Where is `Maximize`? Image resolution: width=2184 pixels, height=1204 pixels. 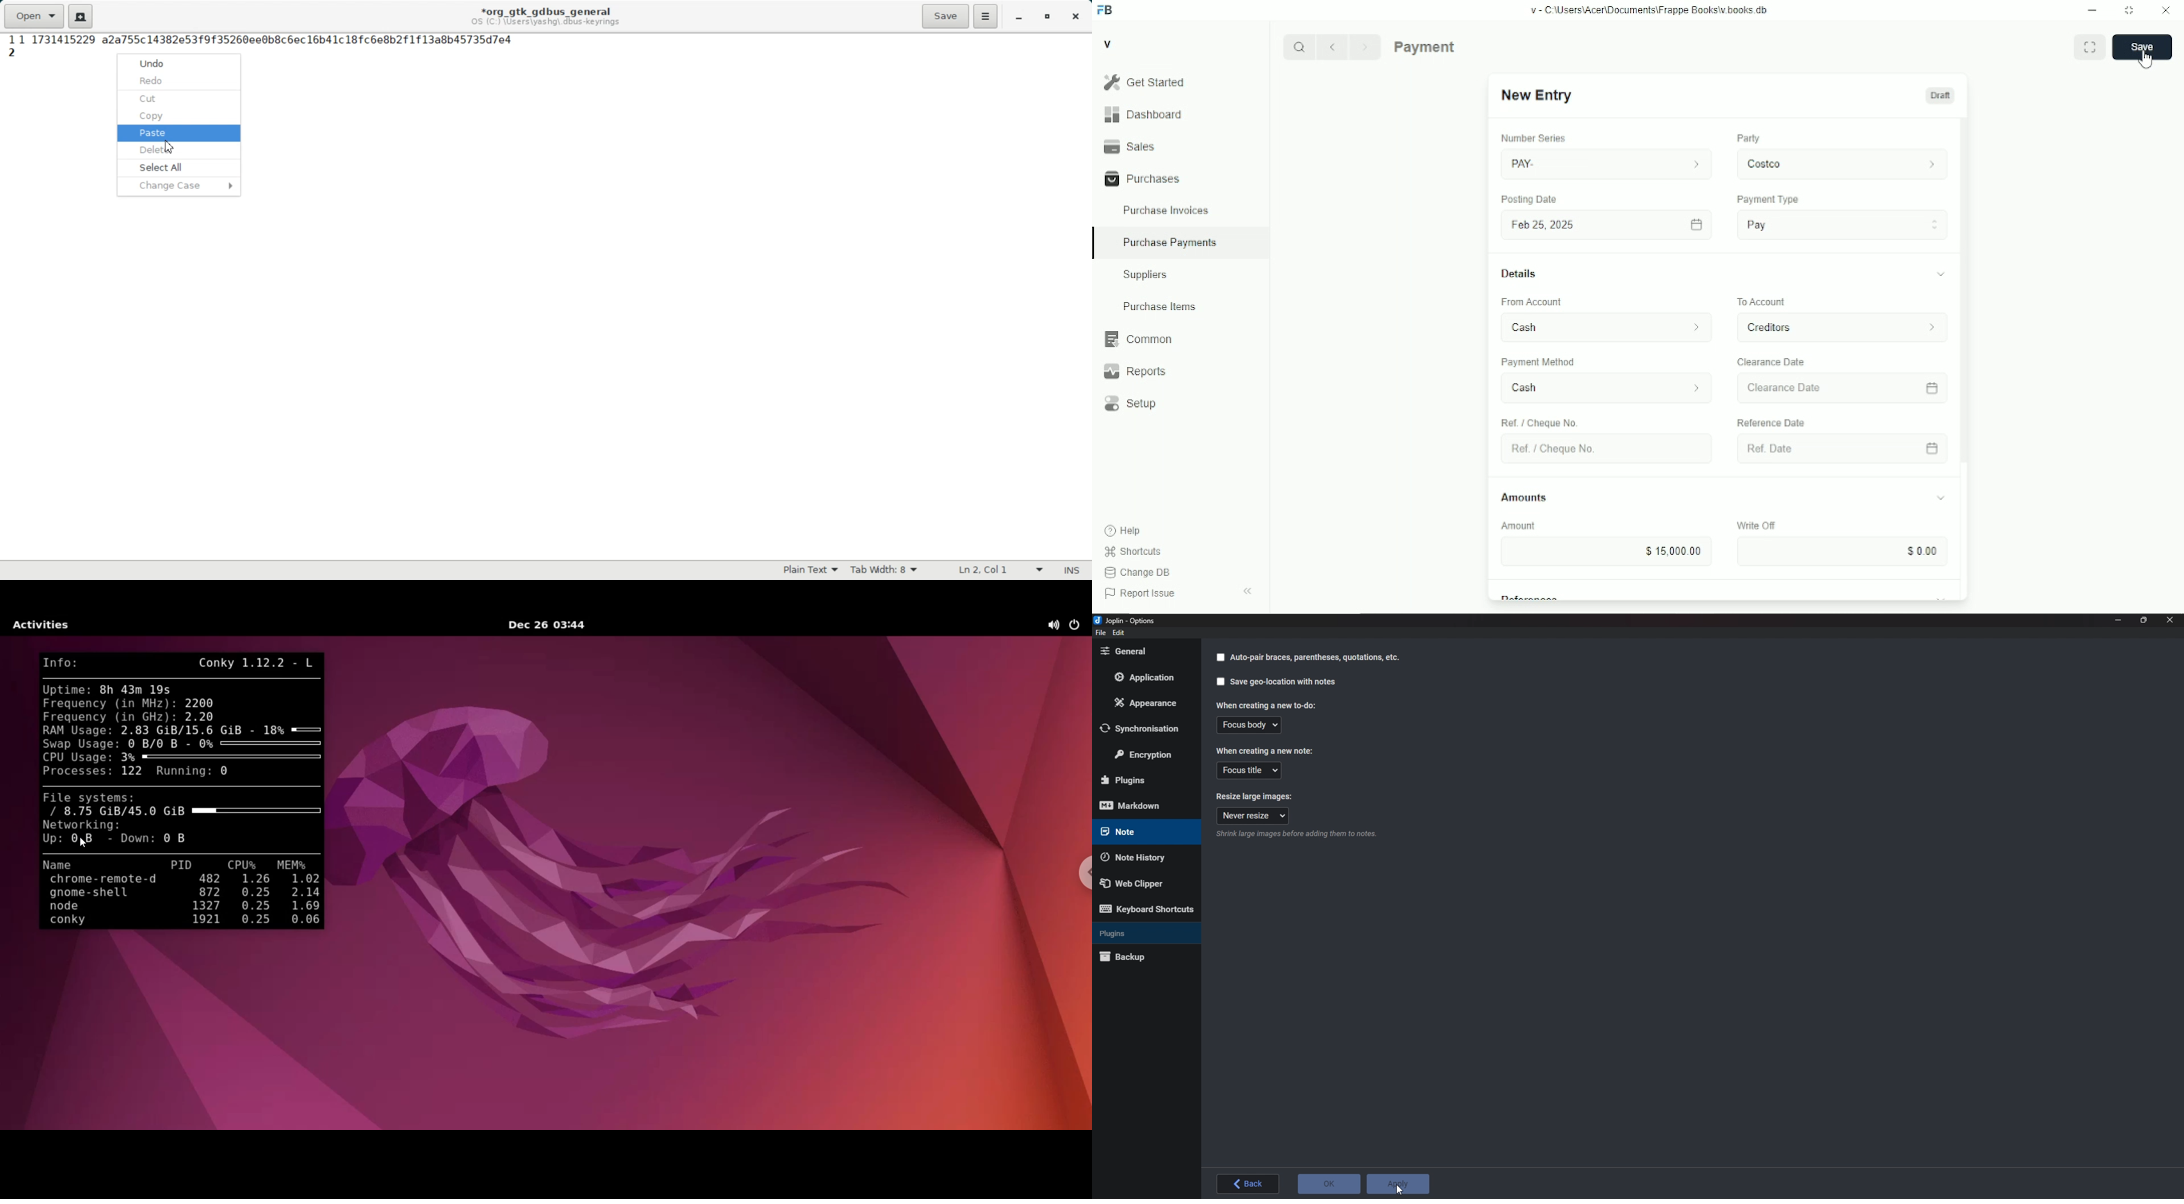
Maximize is located at coordinates (1049, 18).